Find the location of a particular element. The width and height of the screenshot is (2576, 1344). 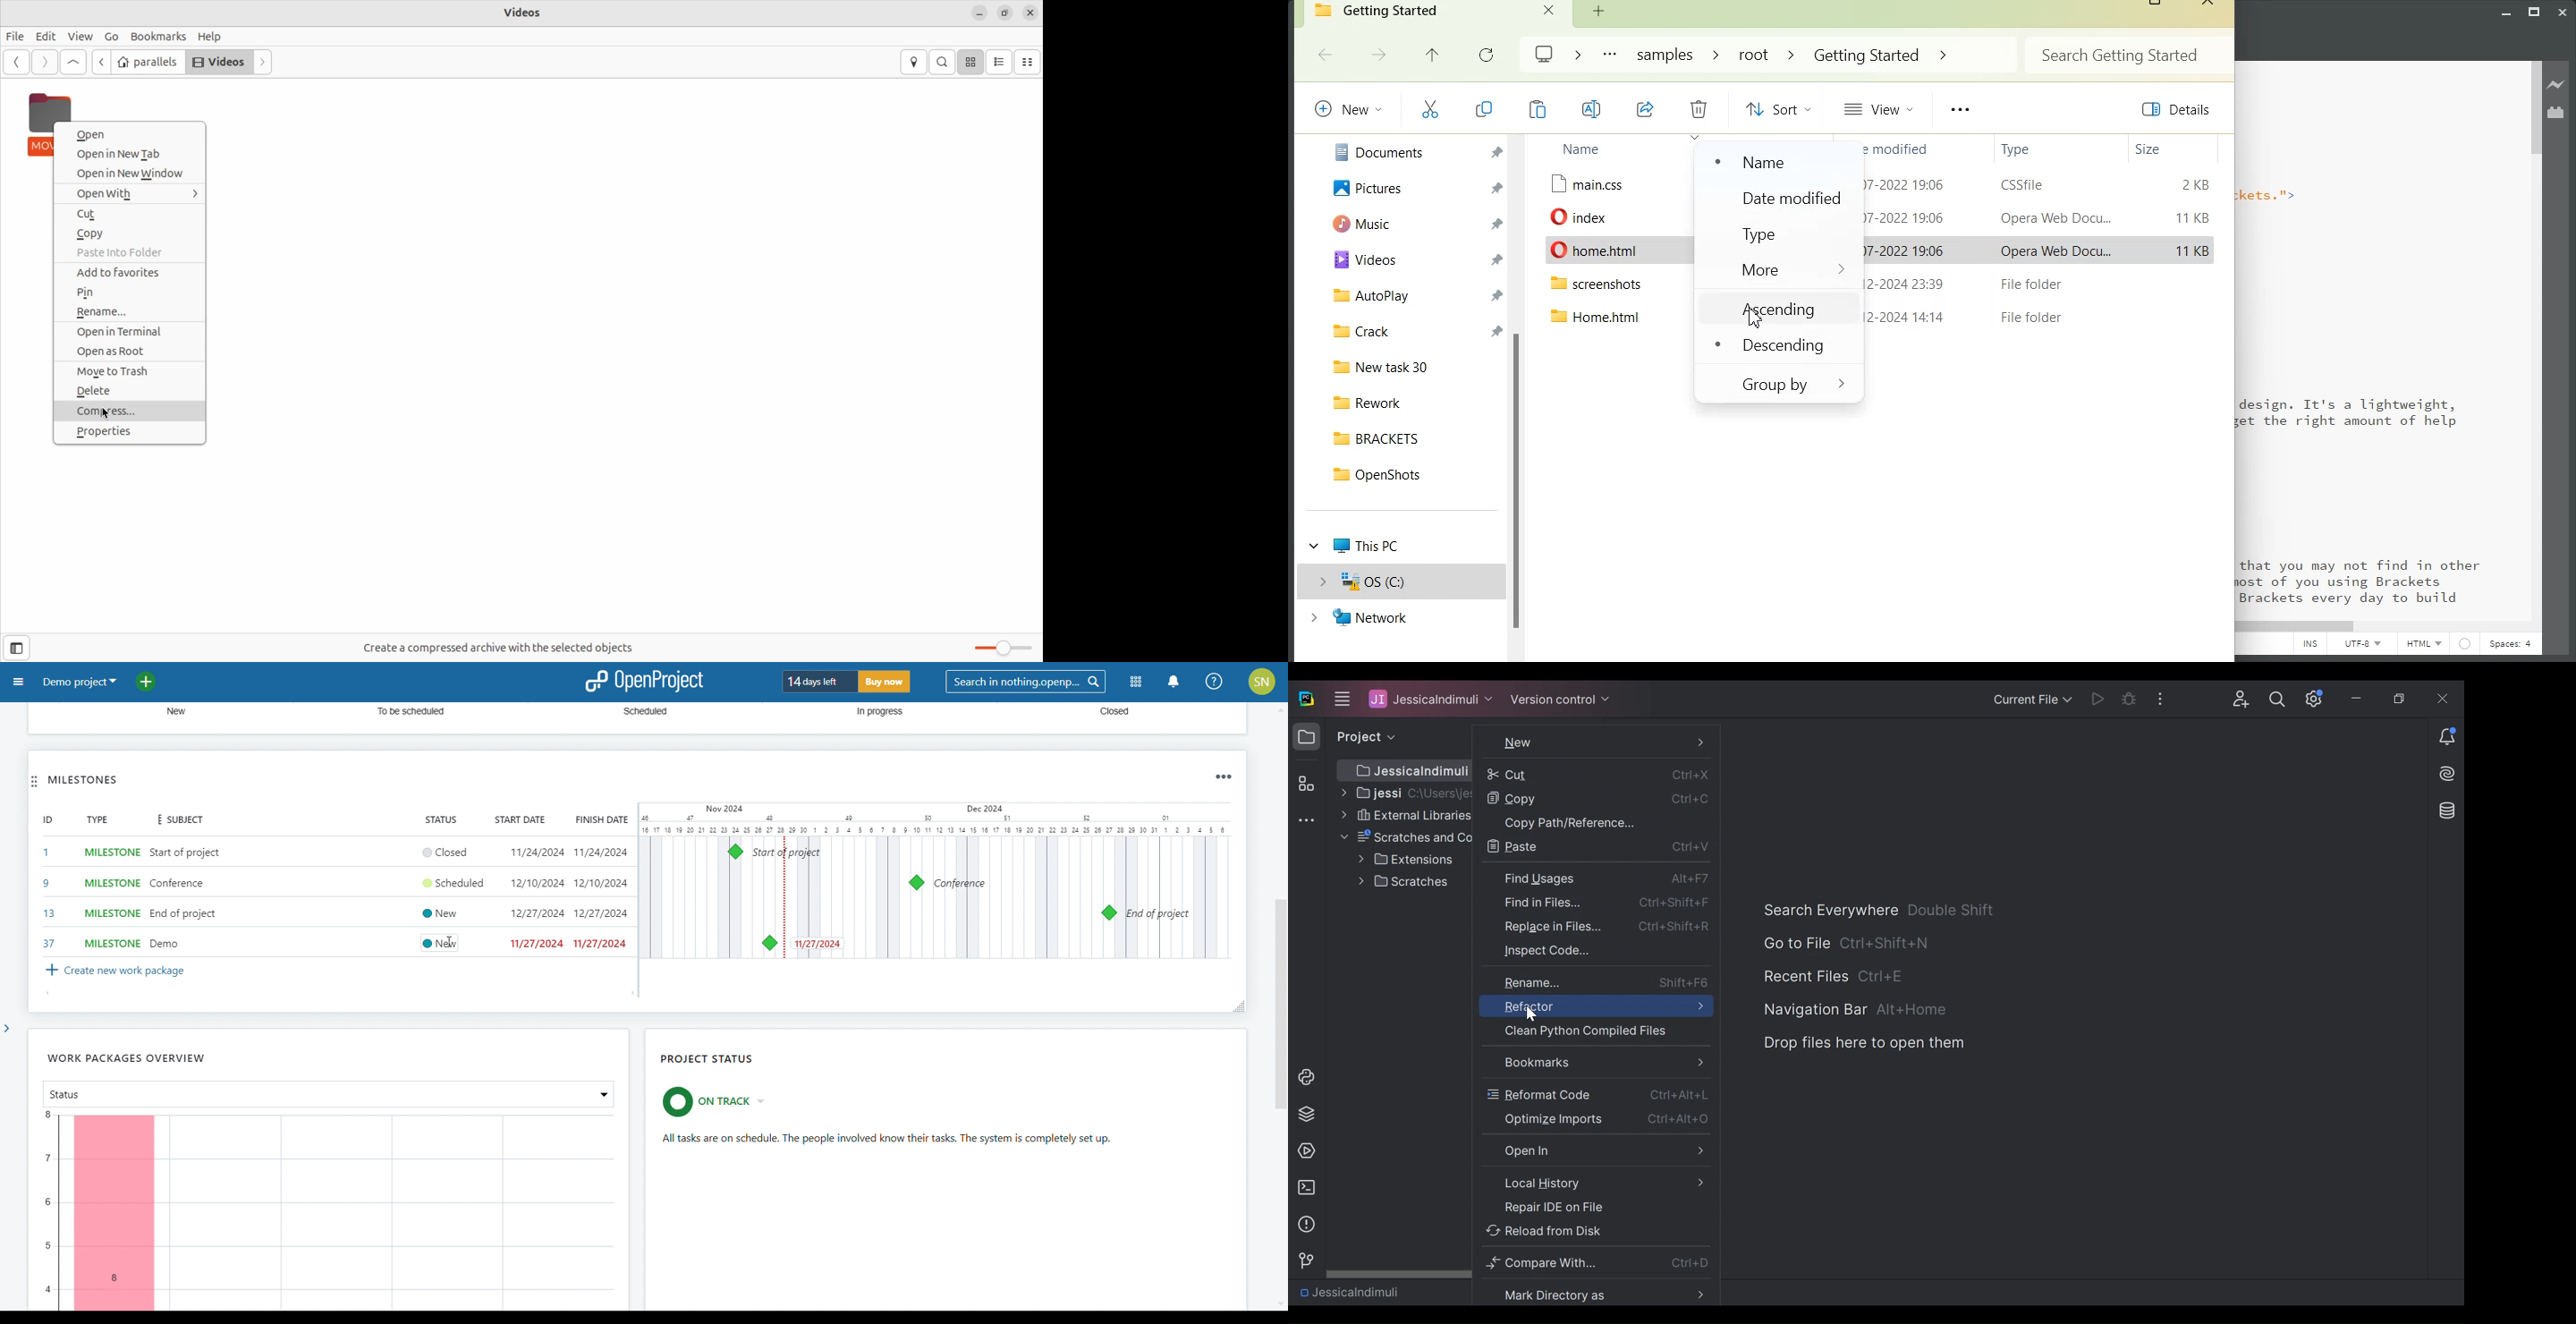

Go To files is located at coordinates (1795, 943).